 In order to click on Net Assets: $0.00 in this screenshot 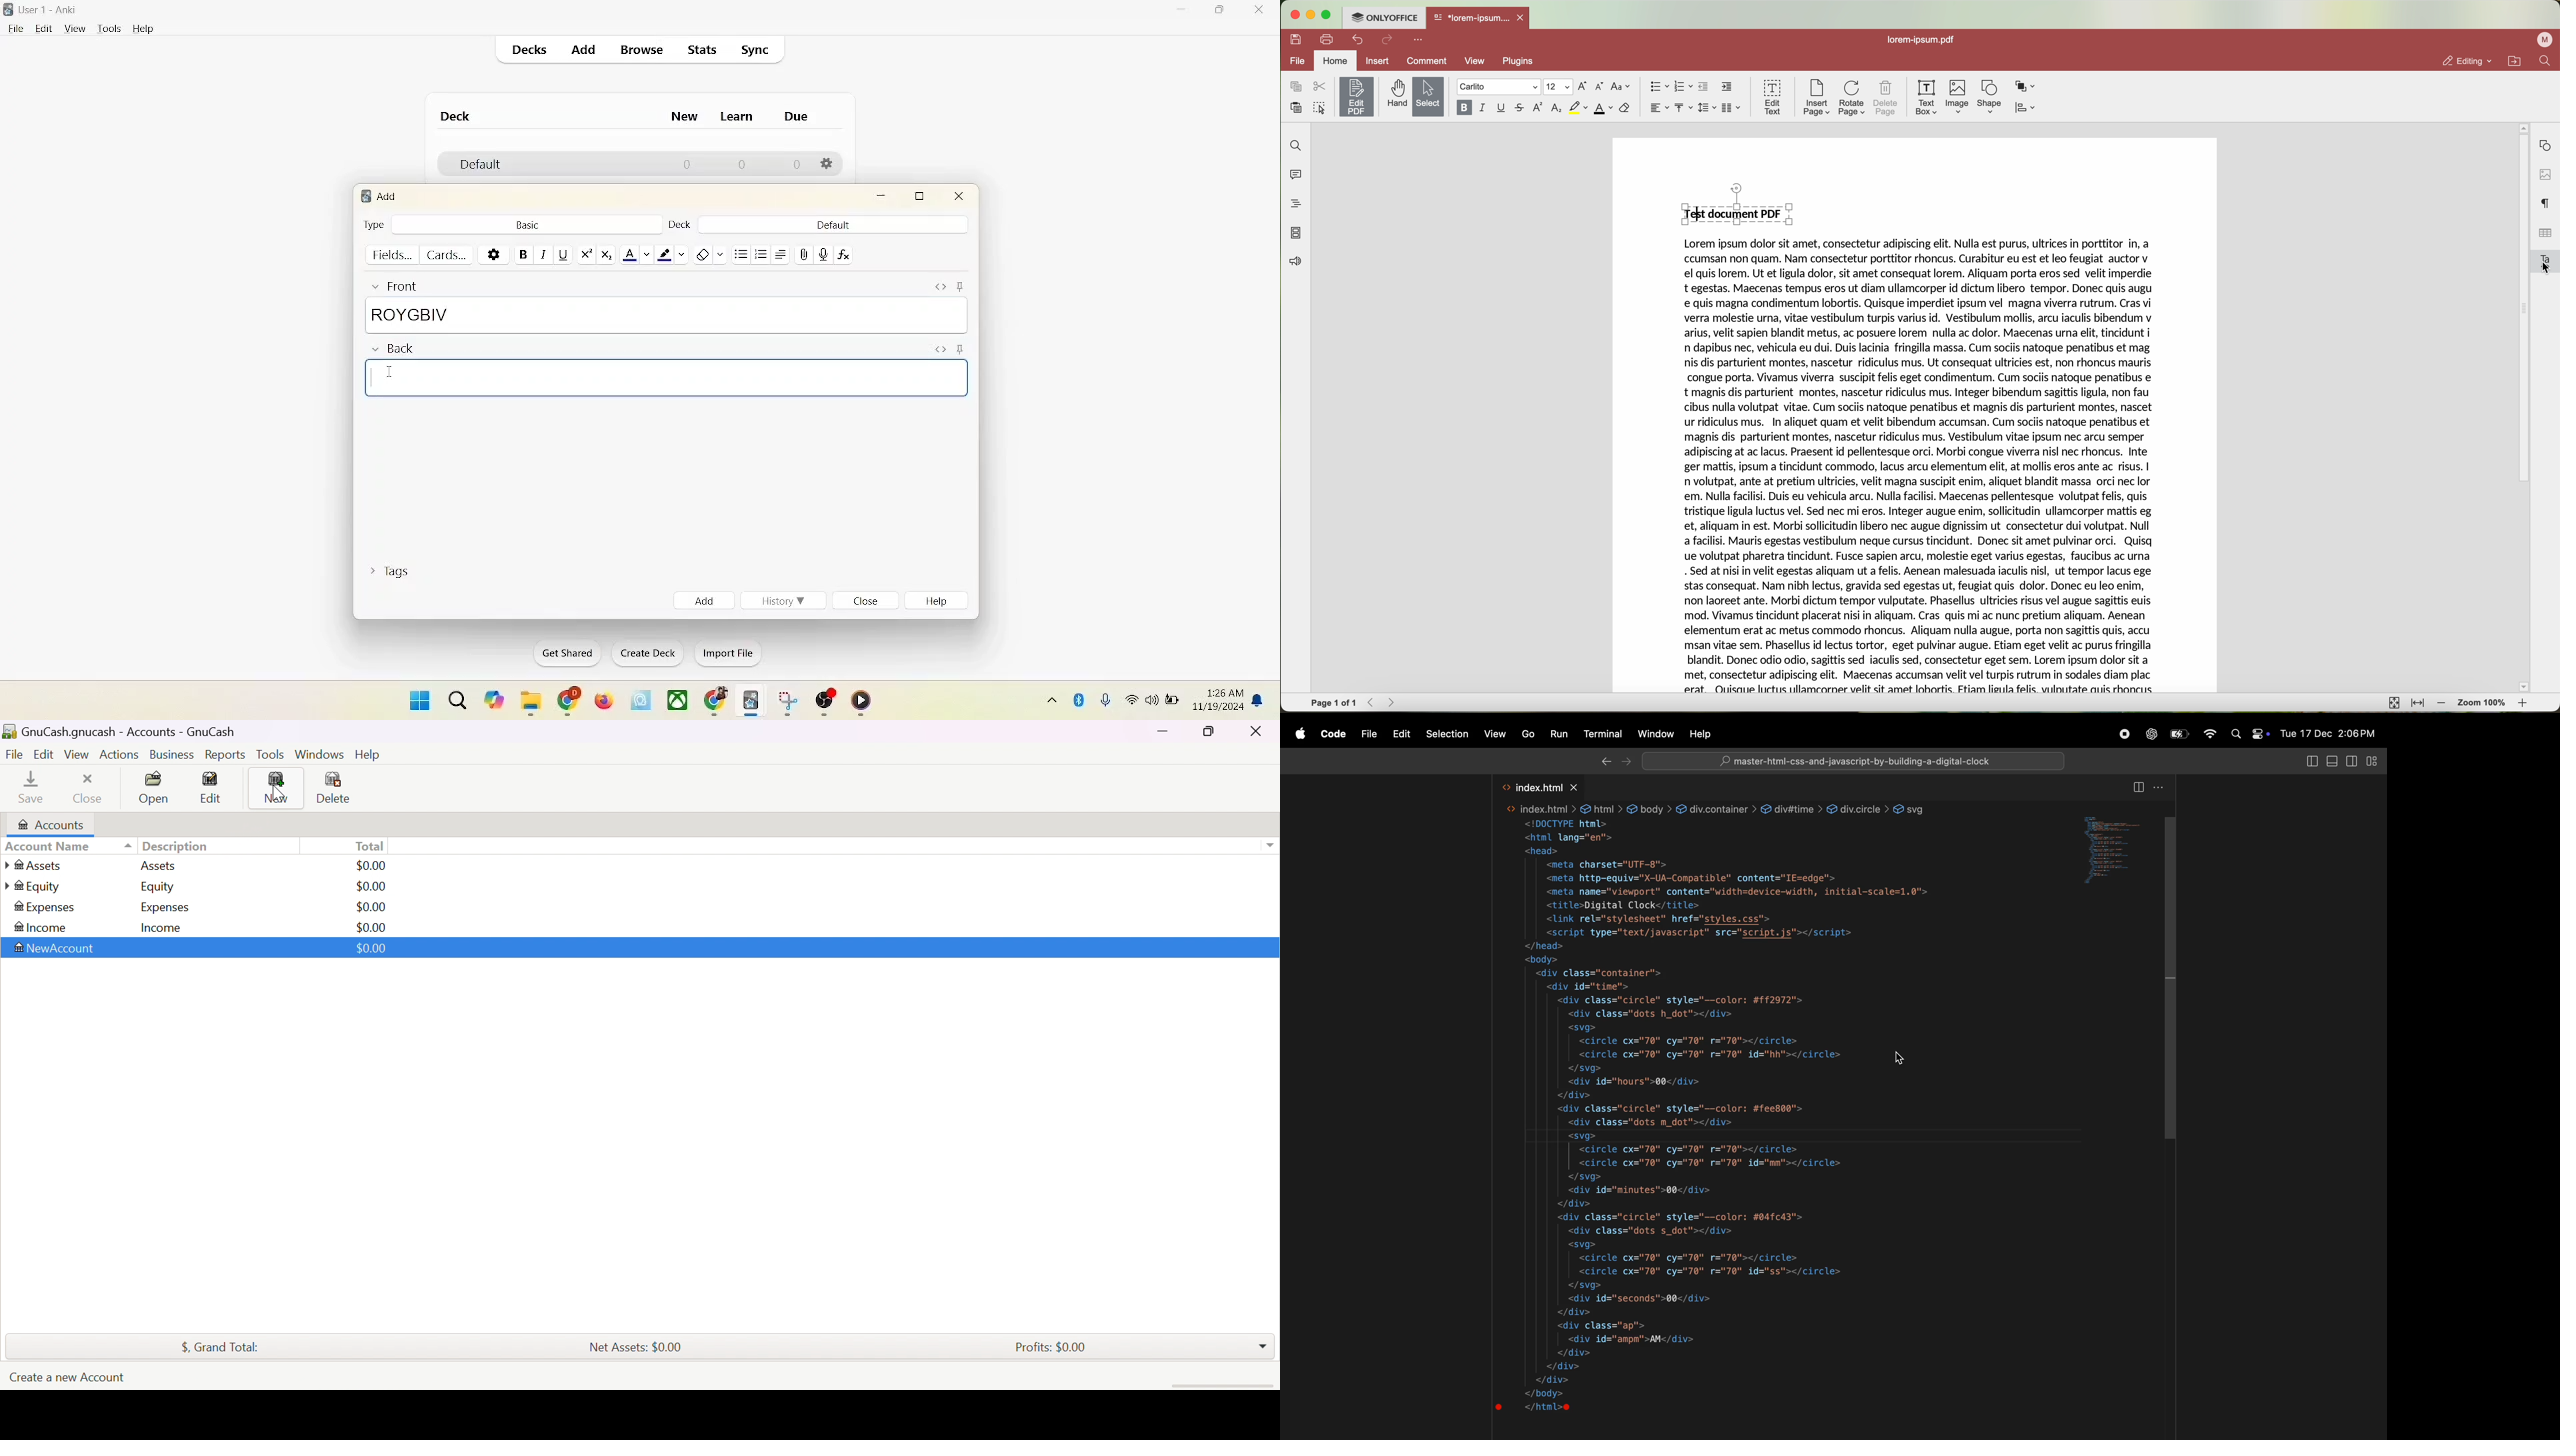, I will do `click(637, 1349)`.